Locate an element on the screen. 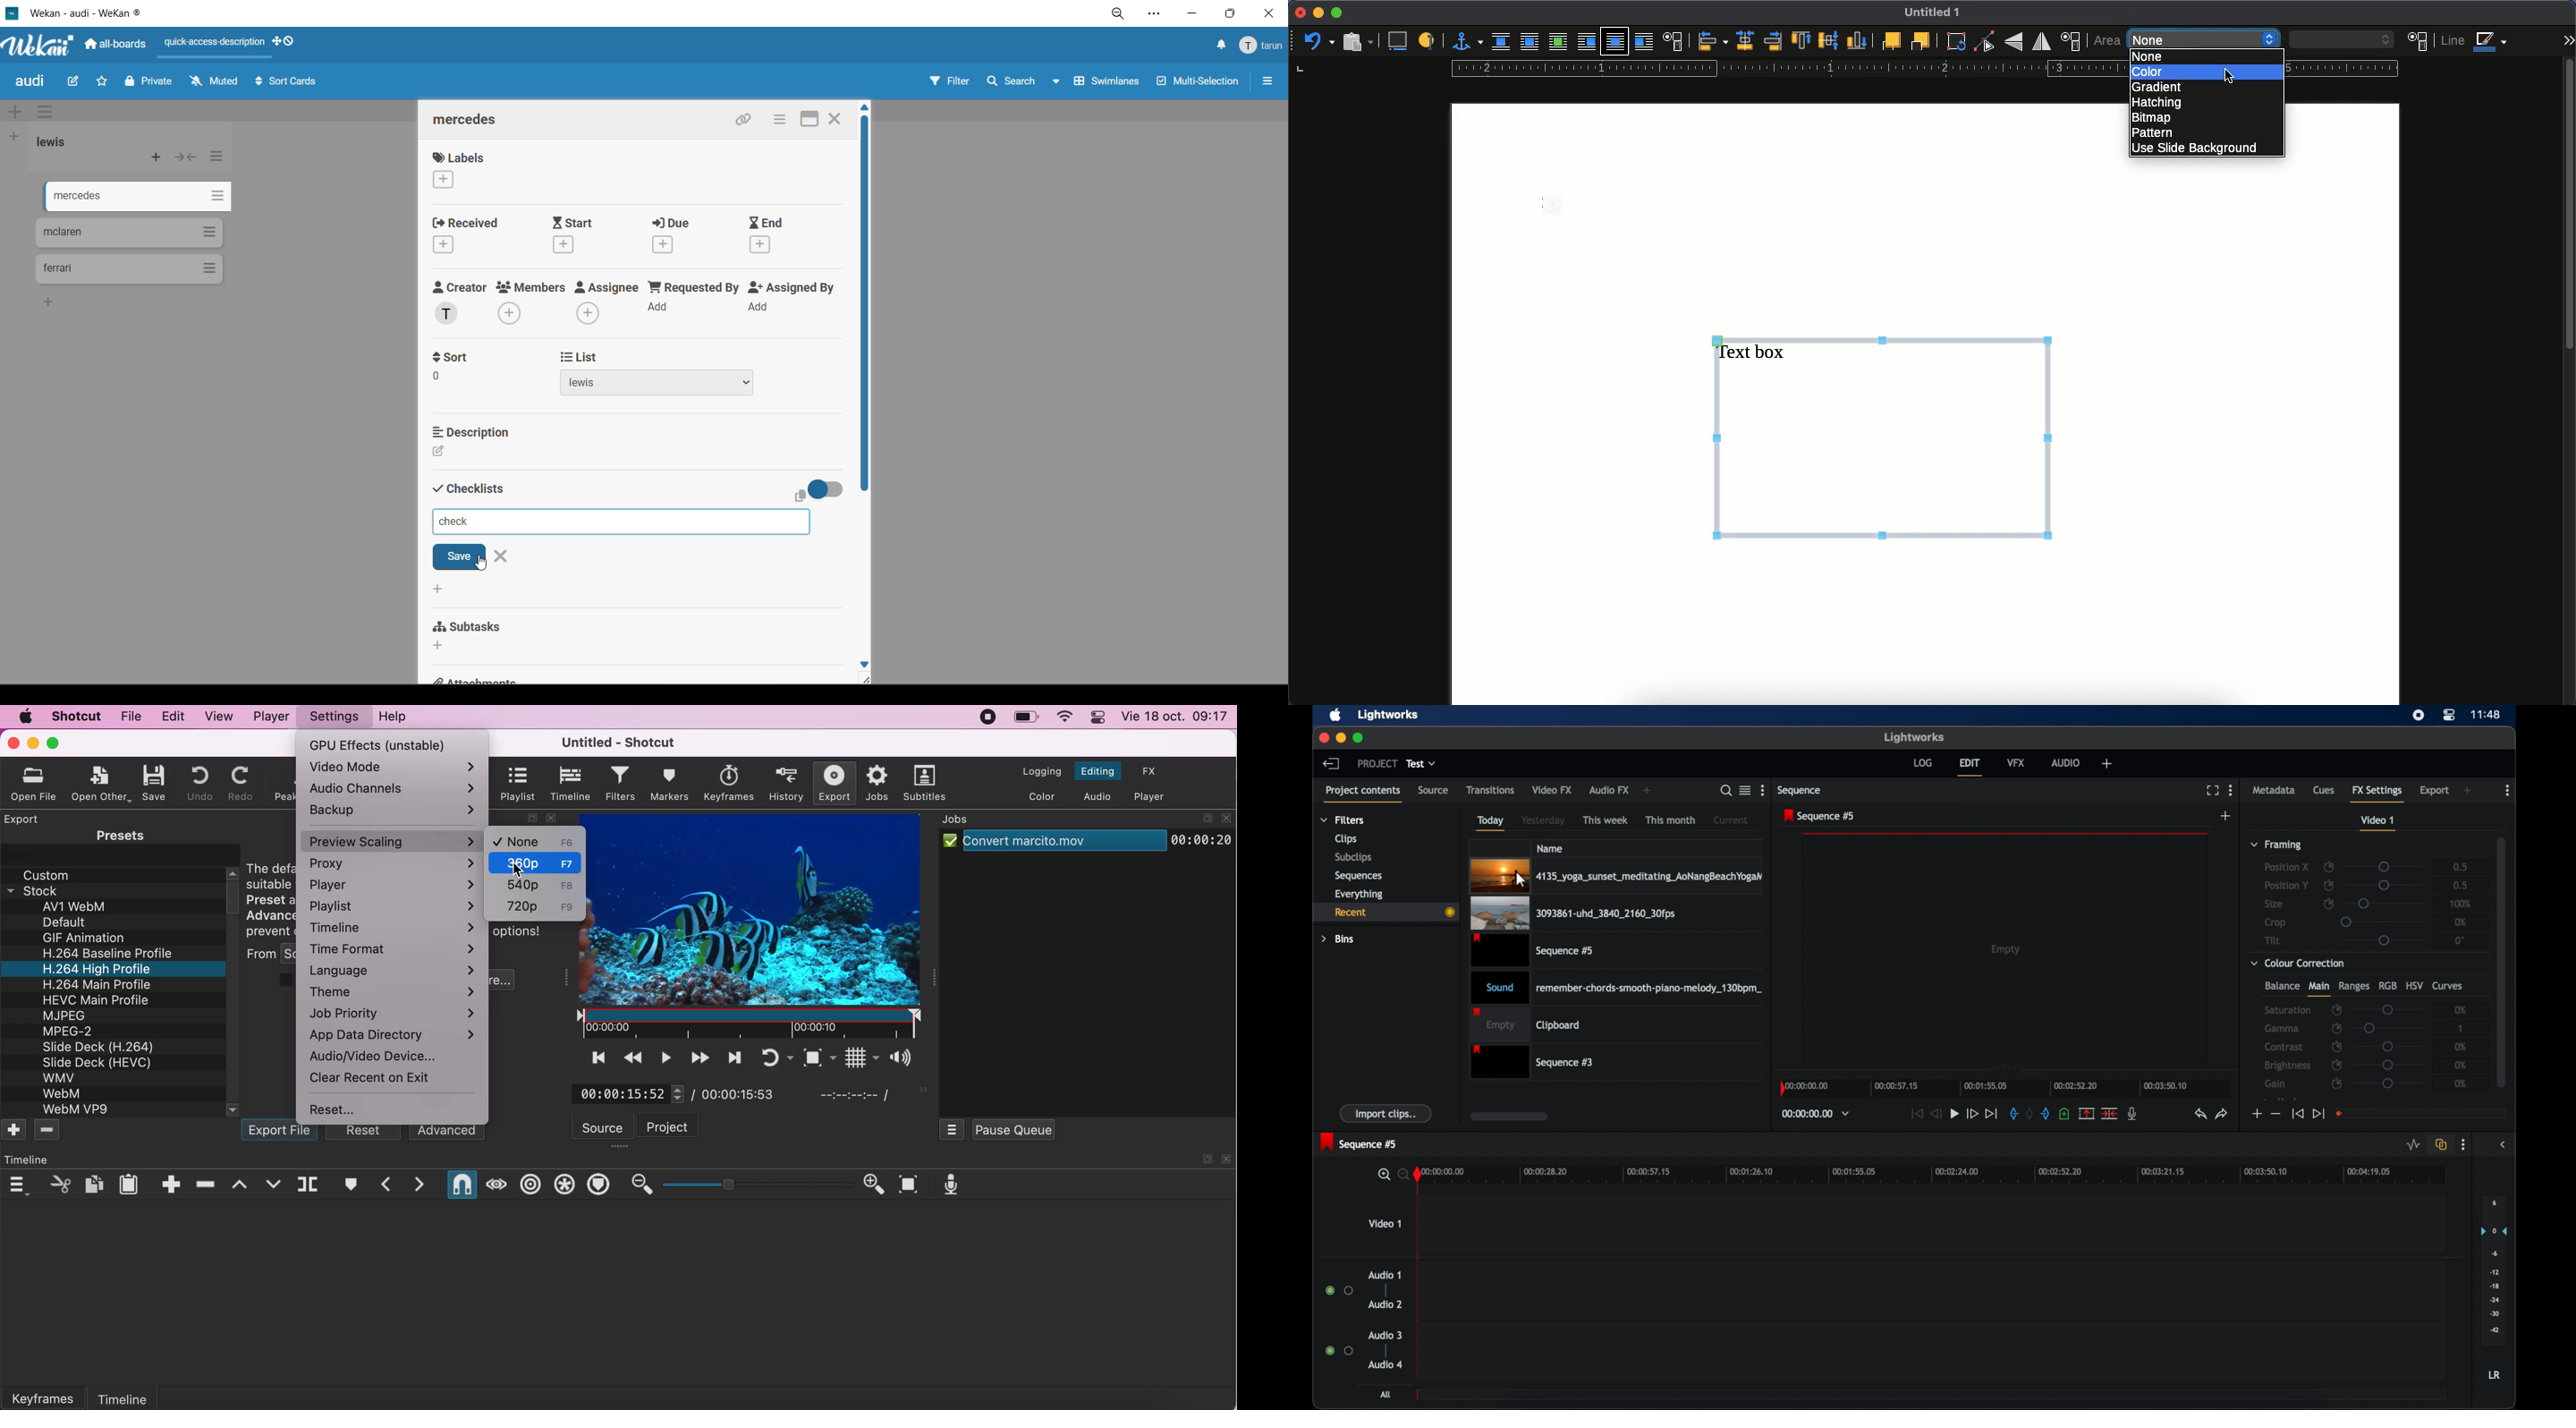 Image resolution: width=2576 pixels, height=1428 pixels. sidebar is located at coordinates (1268, 81).